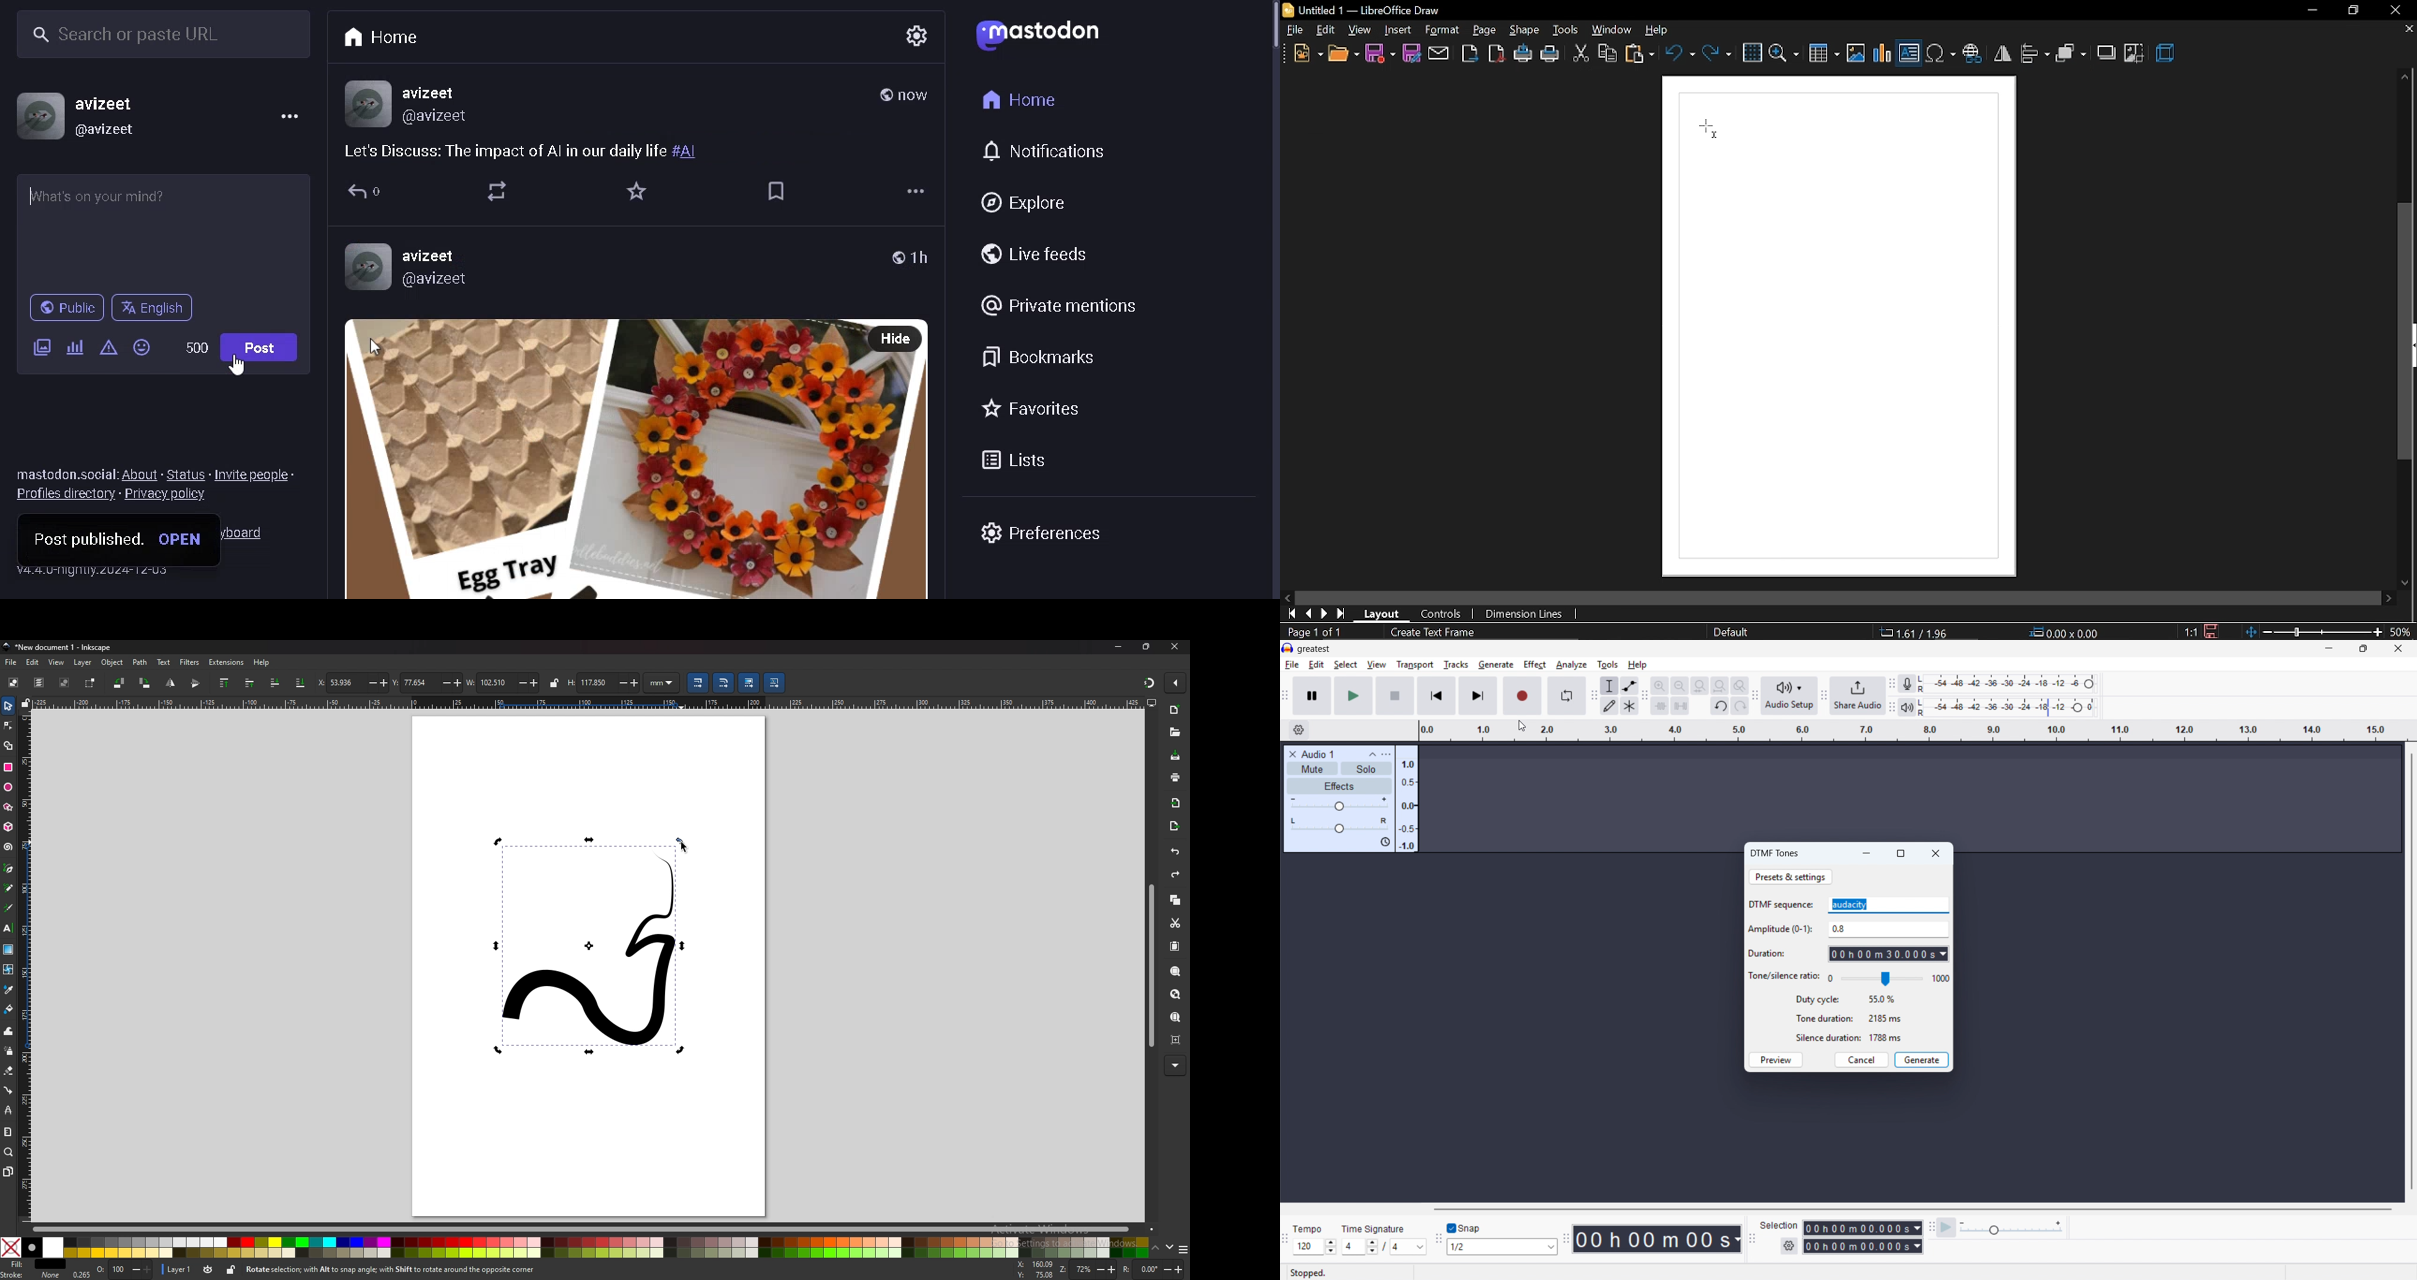  I want to click on PROFILE picture, so click(365, 104).